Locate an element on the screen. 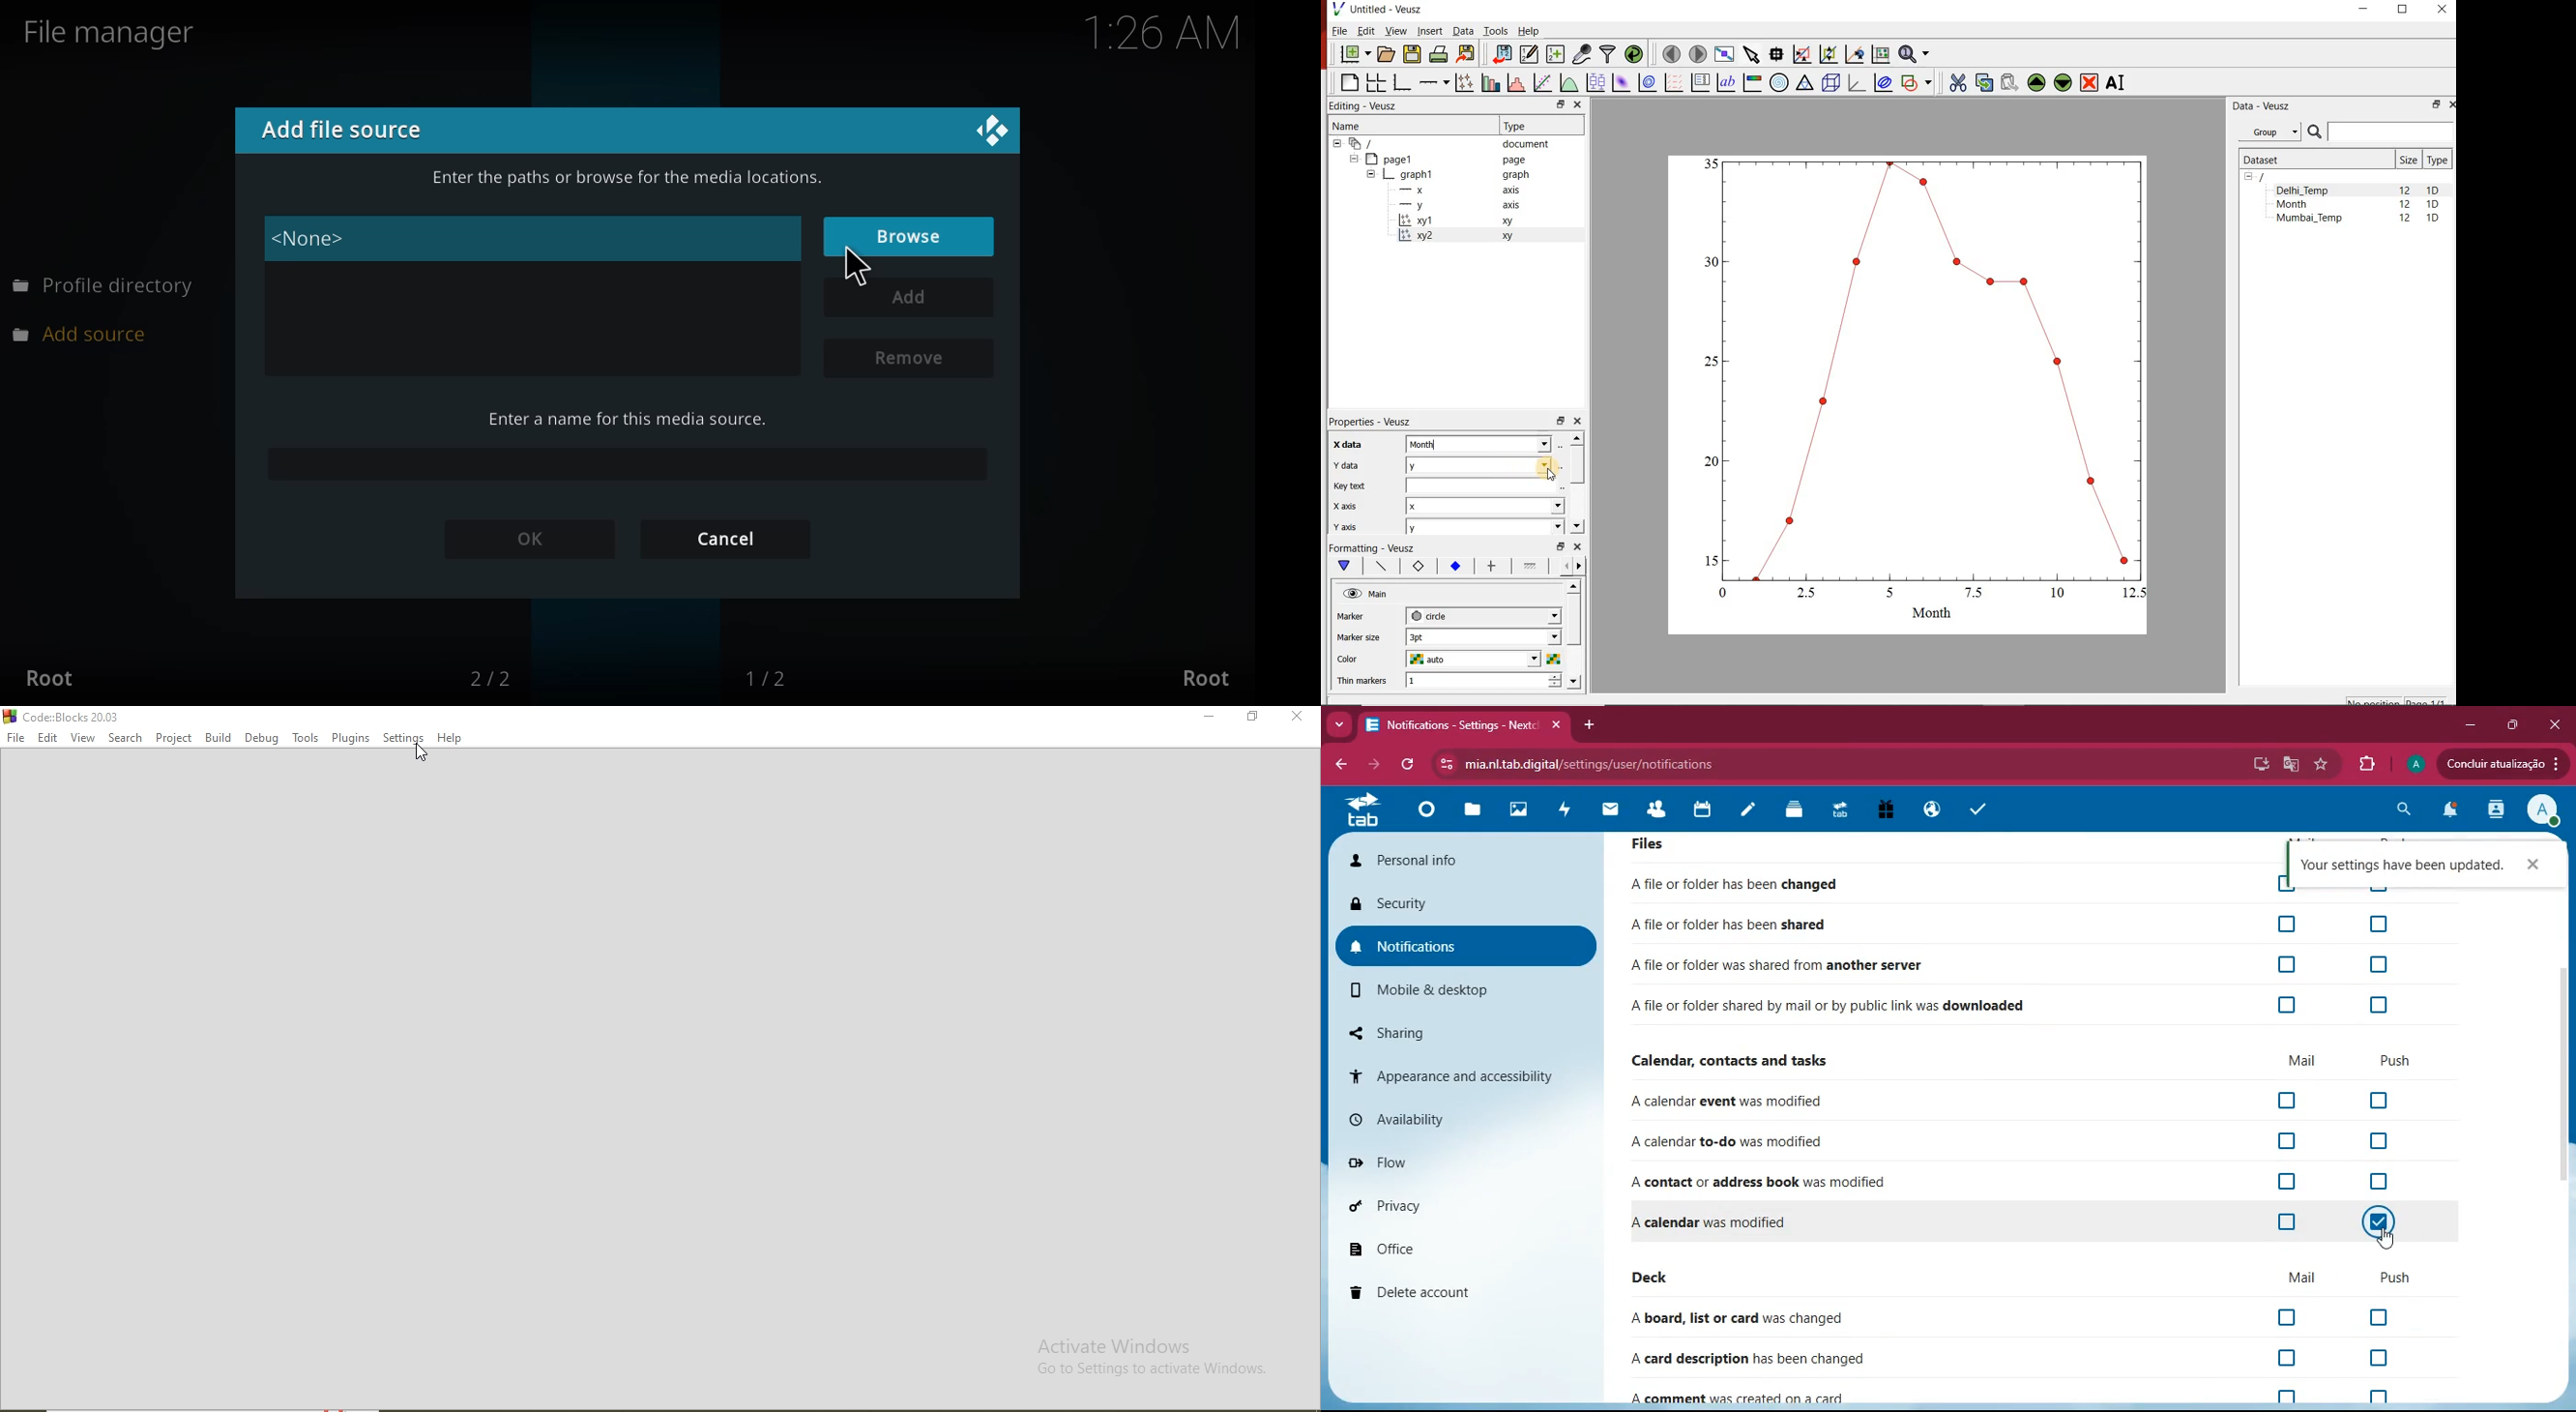  tab is located at coordinates (1364, 813).